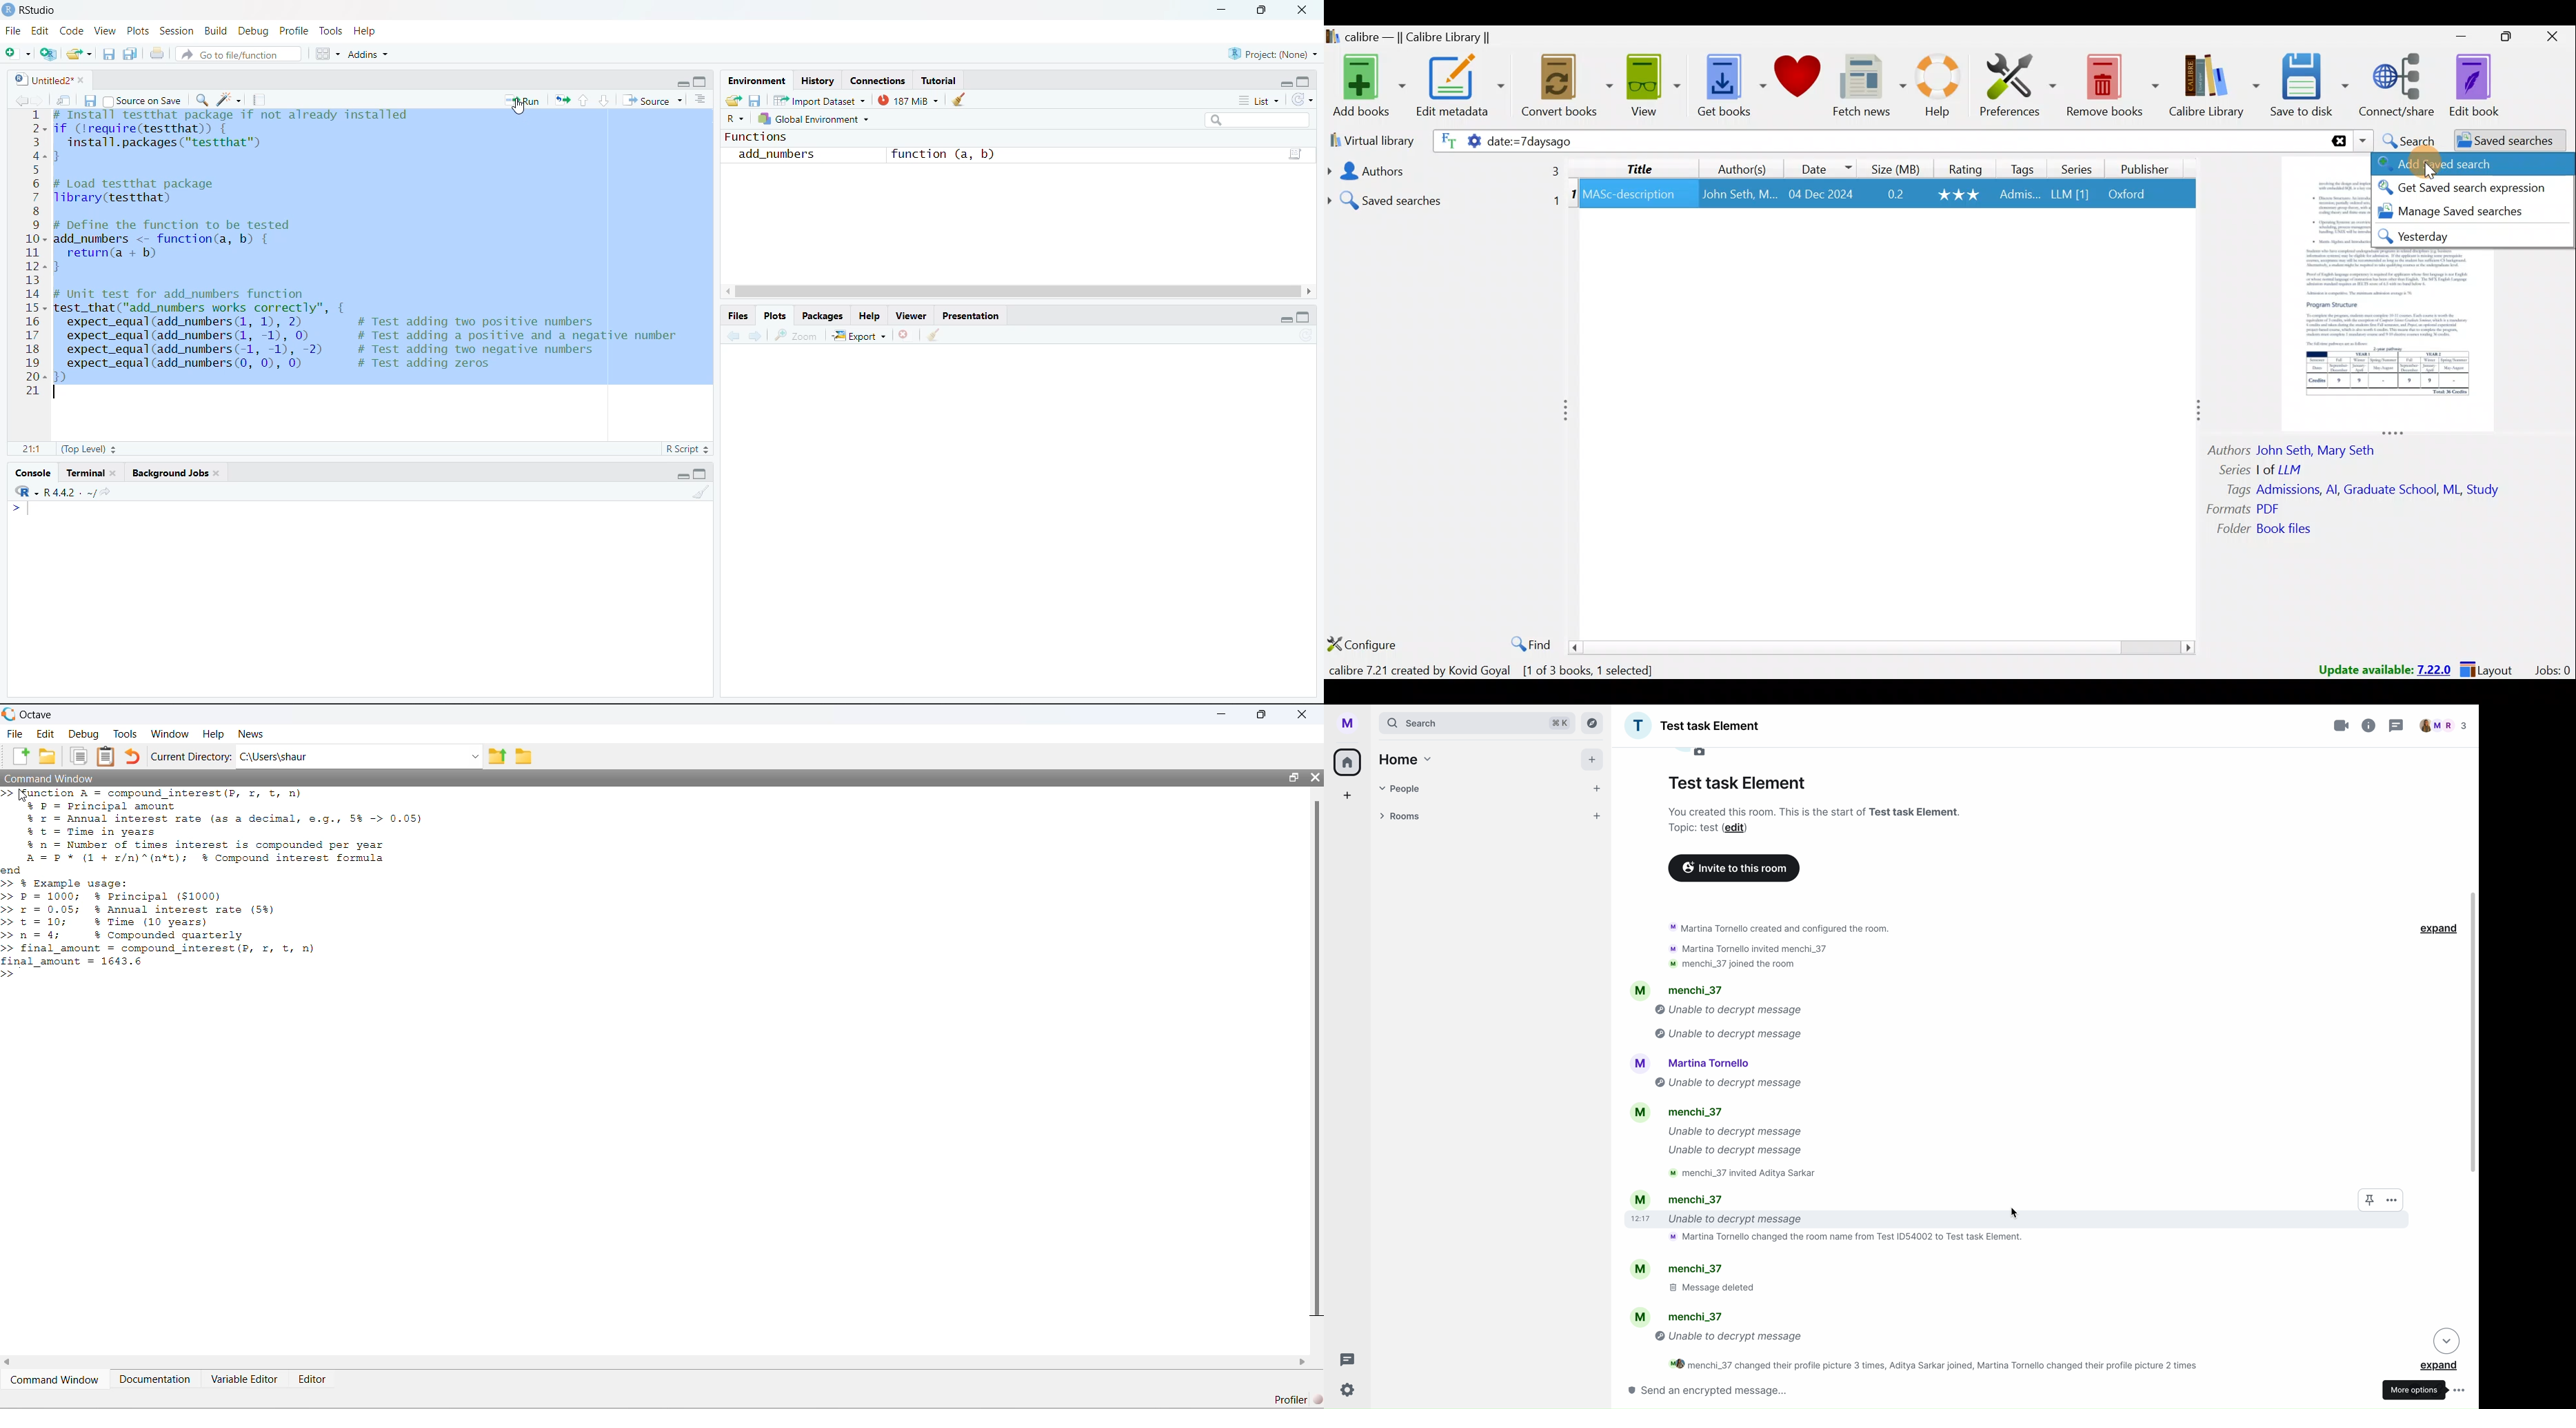 This screenshot has height=1428, width=2576. I want to click on Preferences, so click(2020, 83).